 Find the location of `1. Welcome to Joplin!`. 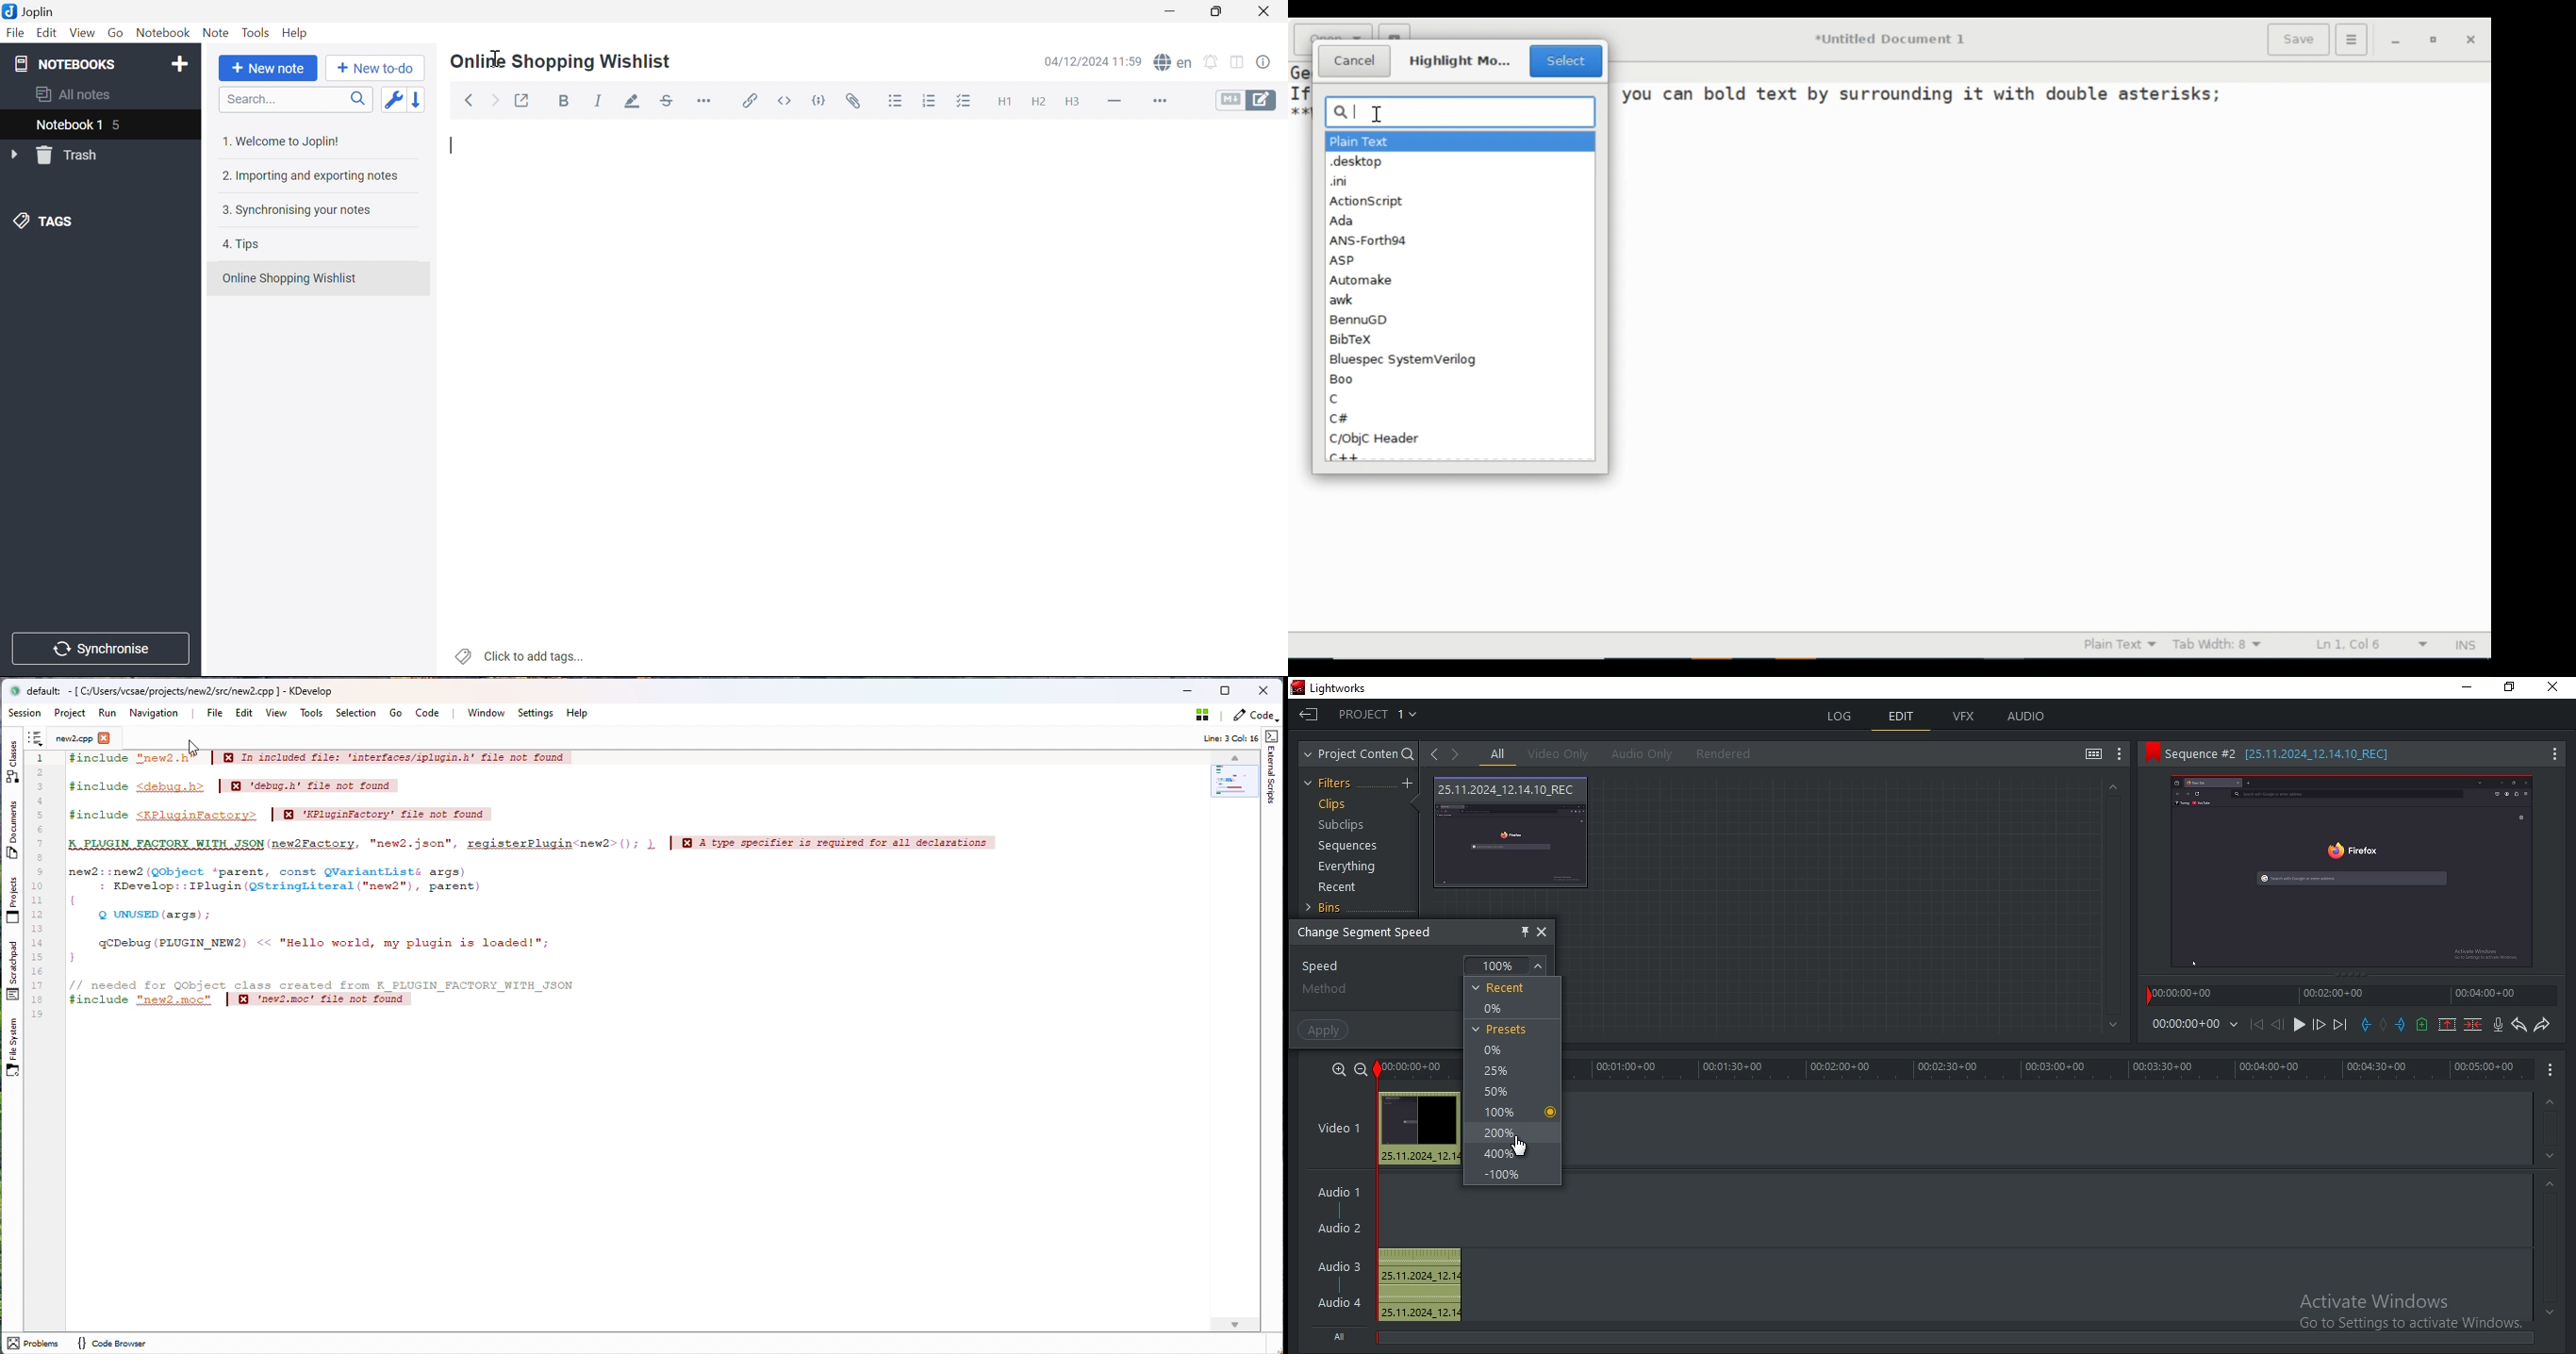

1. Welcome to Joplin! is located at coordinates (280, 142).